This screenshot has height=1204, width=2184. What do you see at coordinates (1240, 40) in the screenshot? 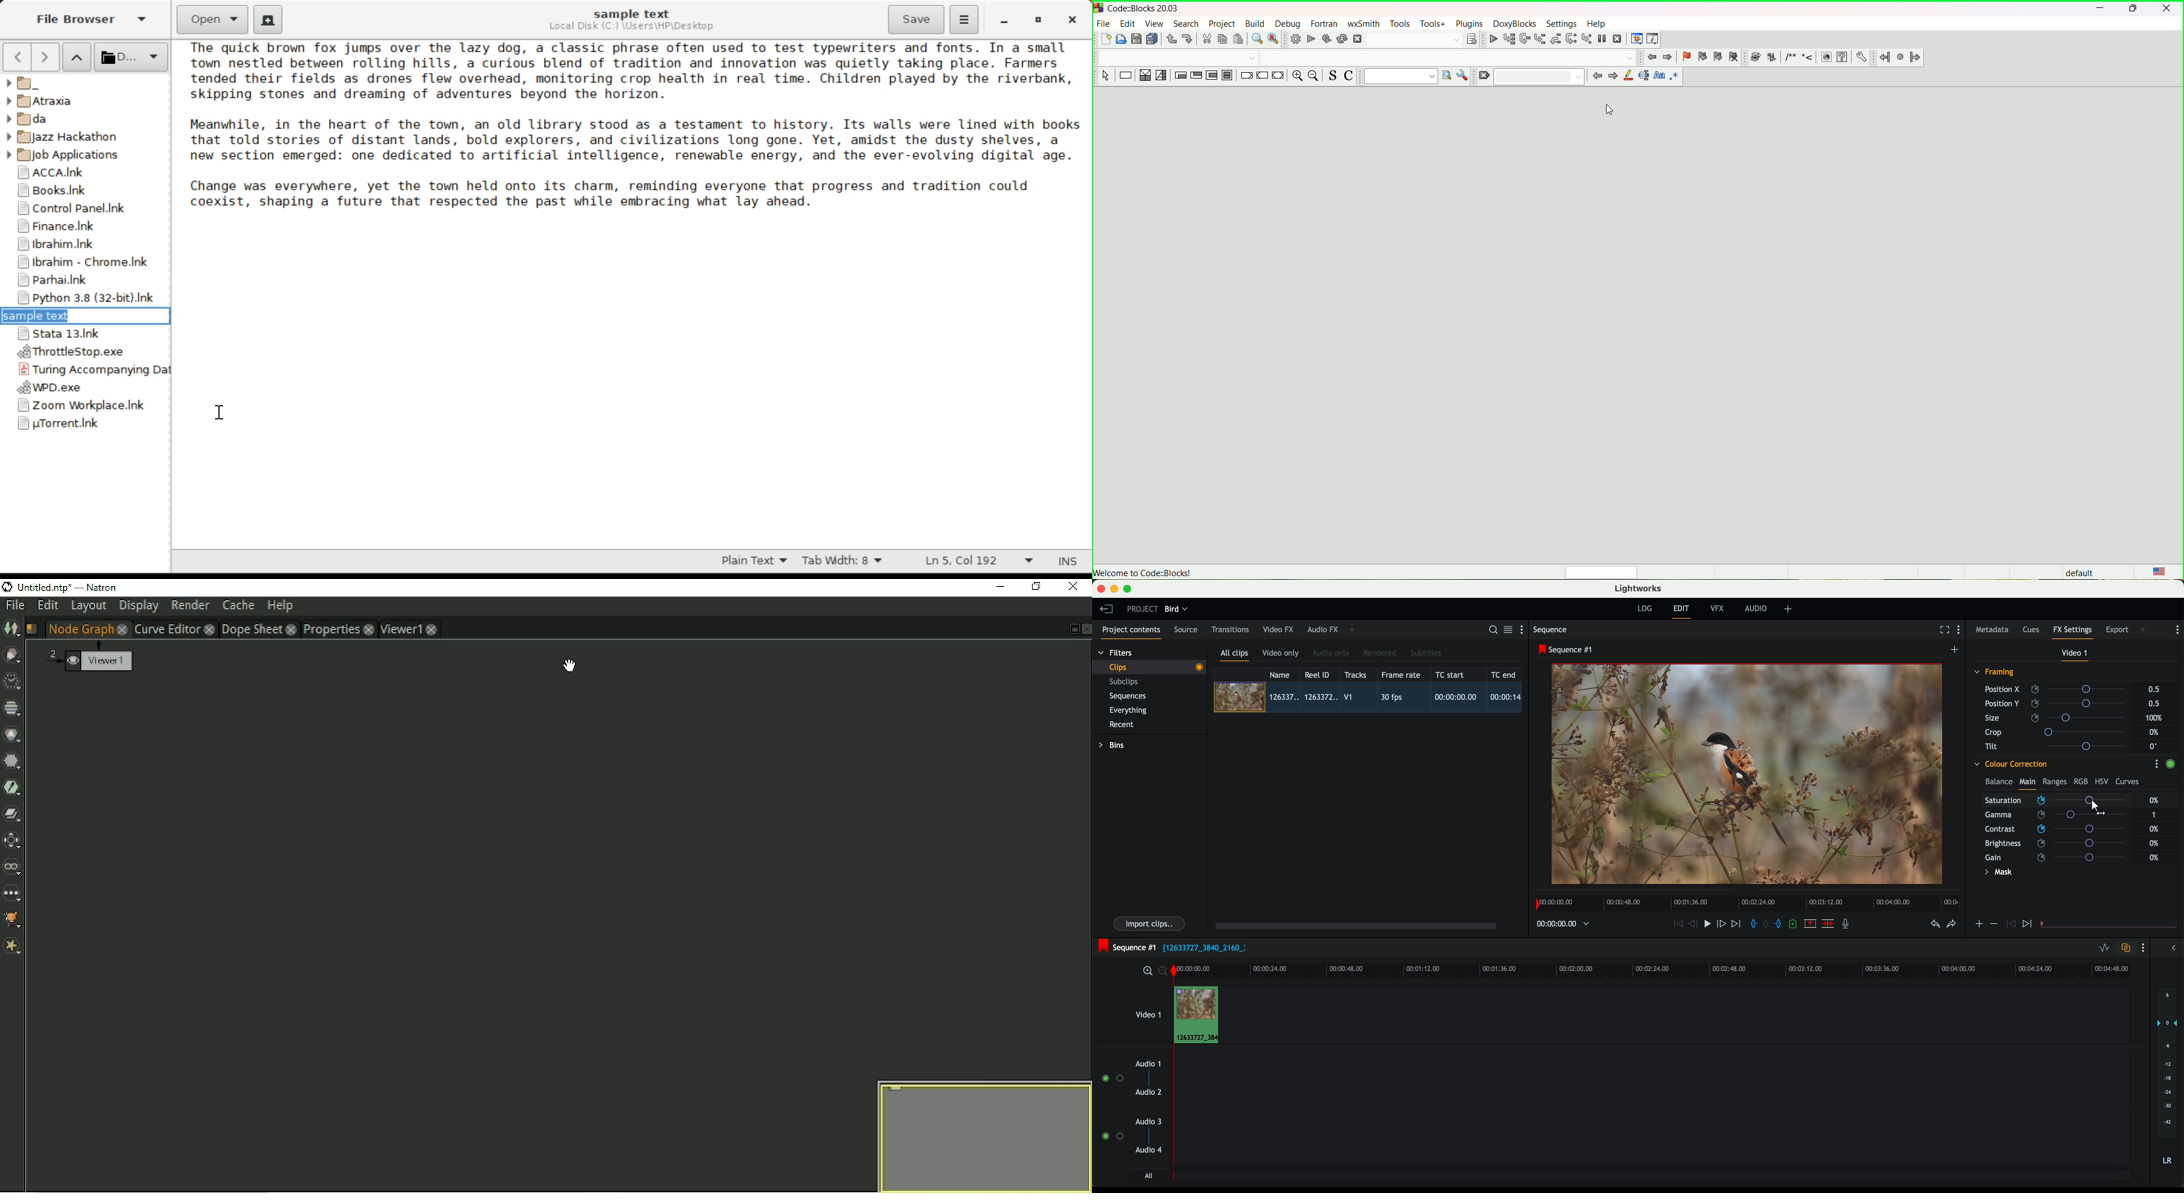
I see `paste` at bounding box center [1240, 40].